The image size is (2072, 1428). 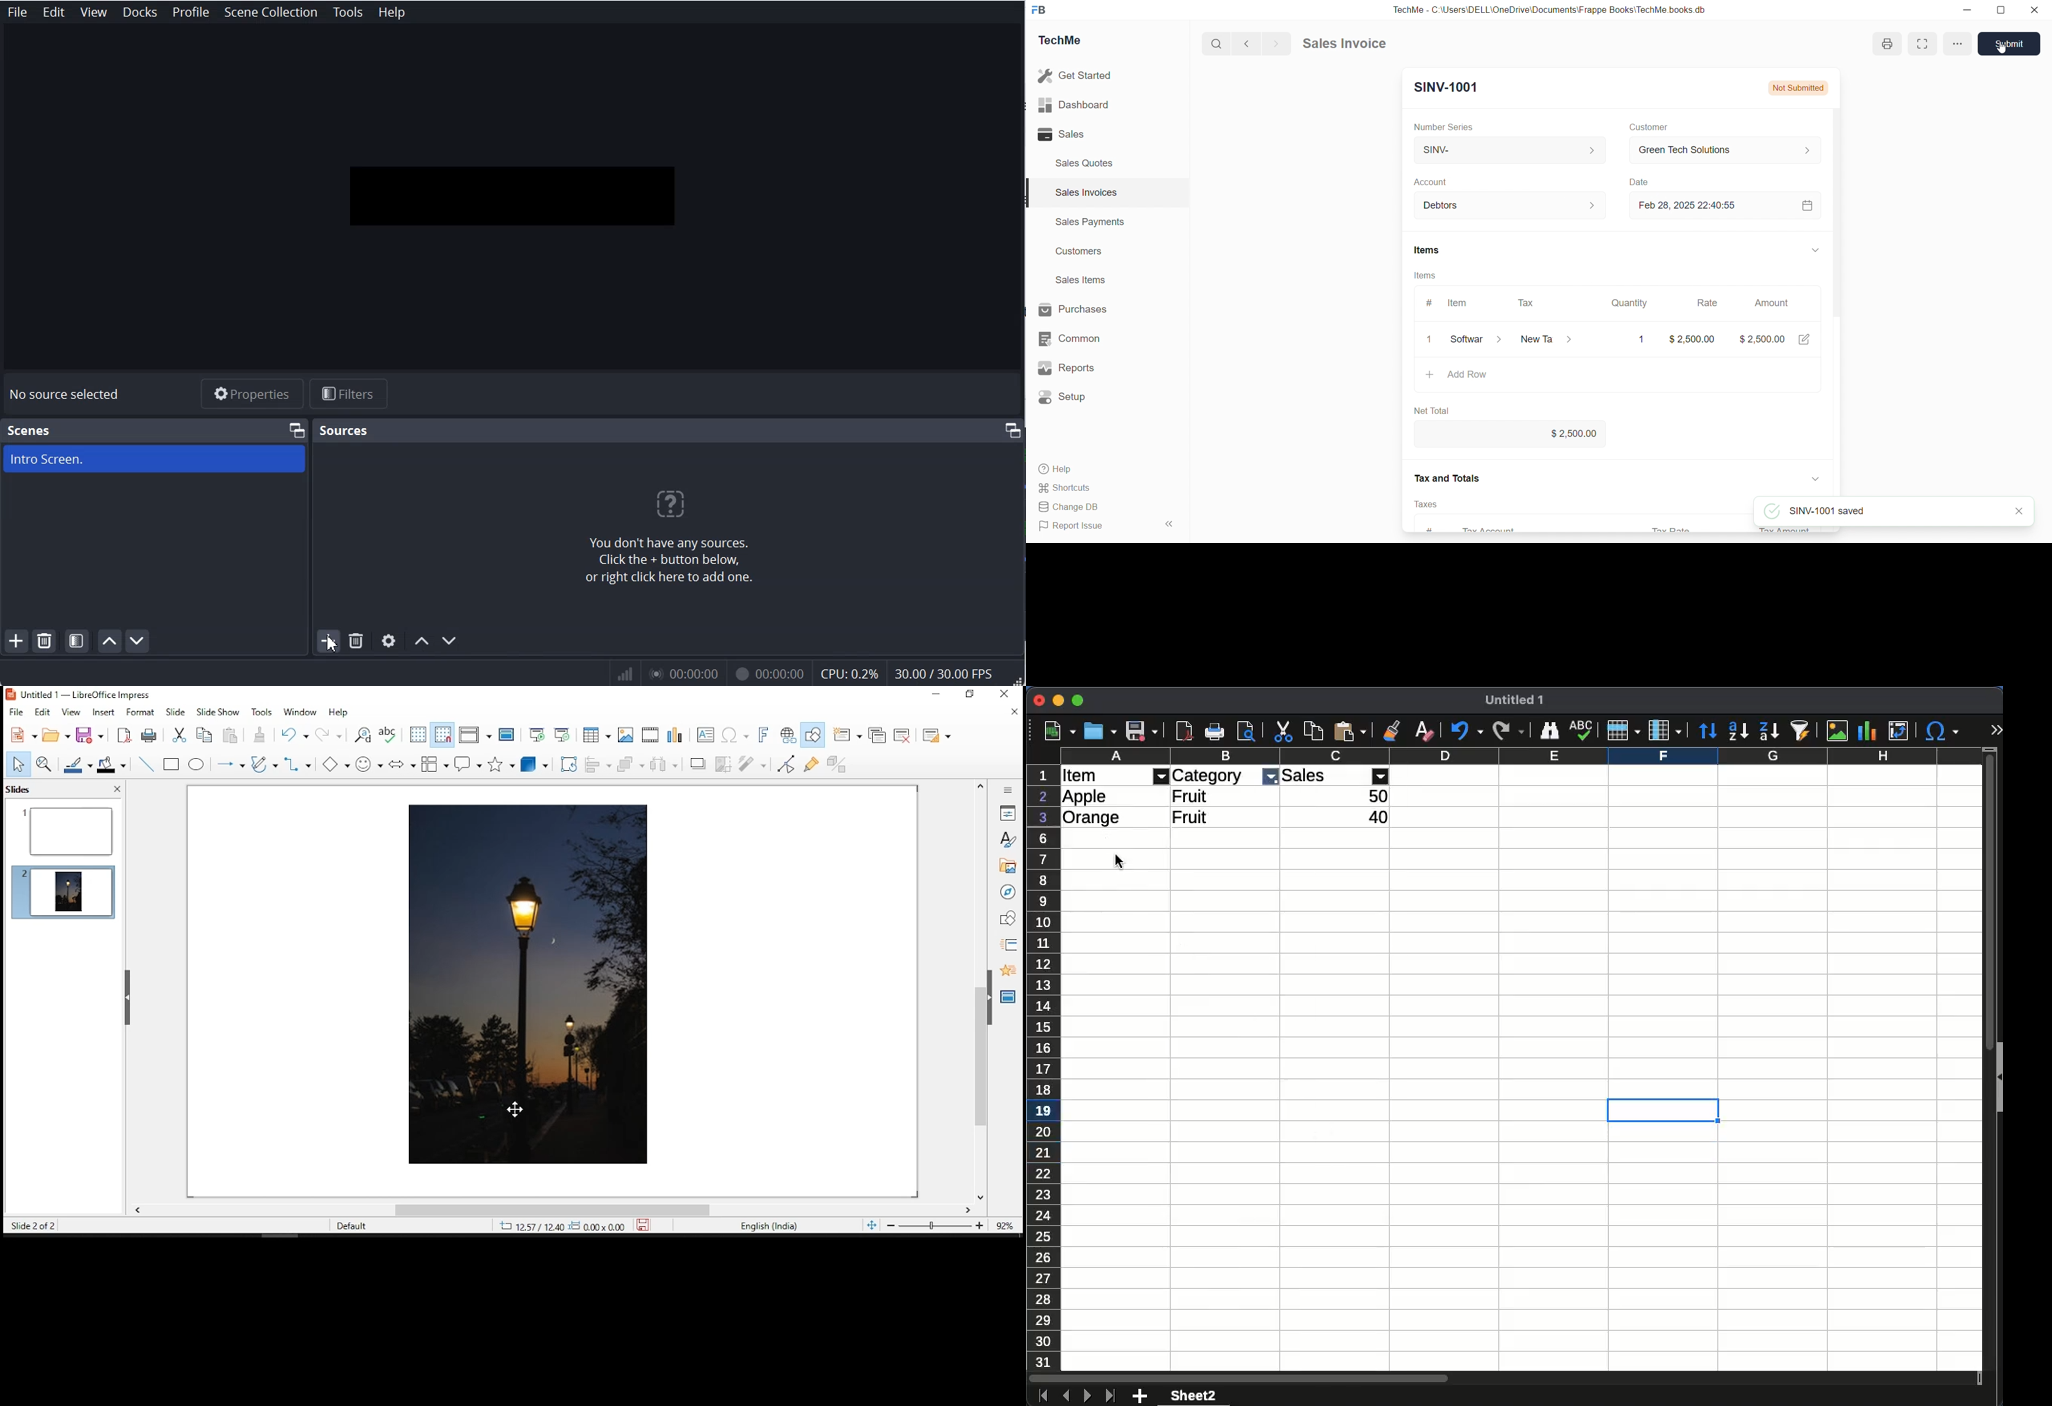 I want to click on Add row, so click(x=1474, y=376).